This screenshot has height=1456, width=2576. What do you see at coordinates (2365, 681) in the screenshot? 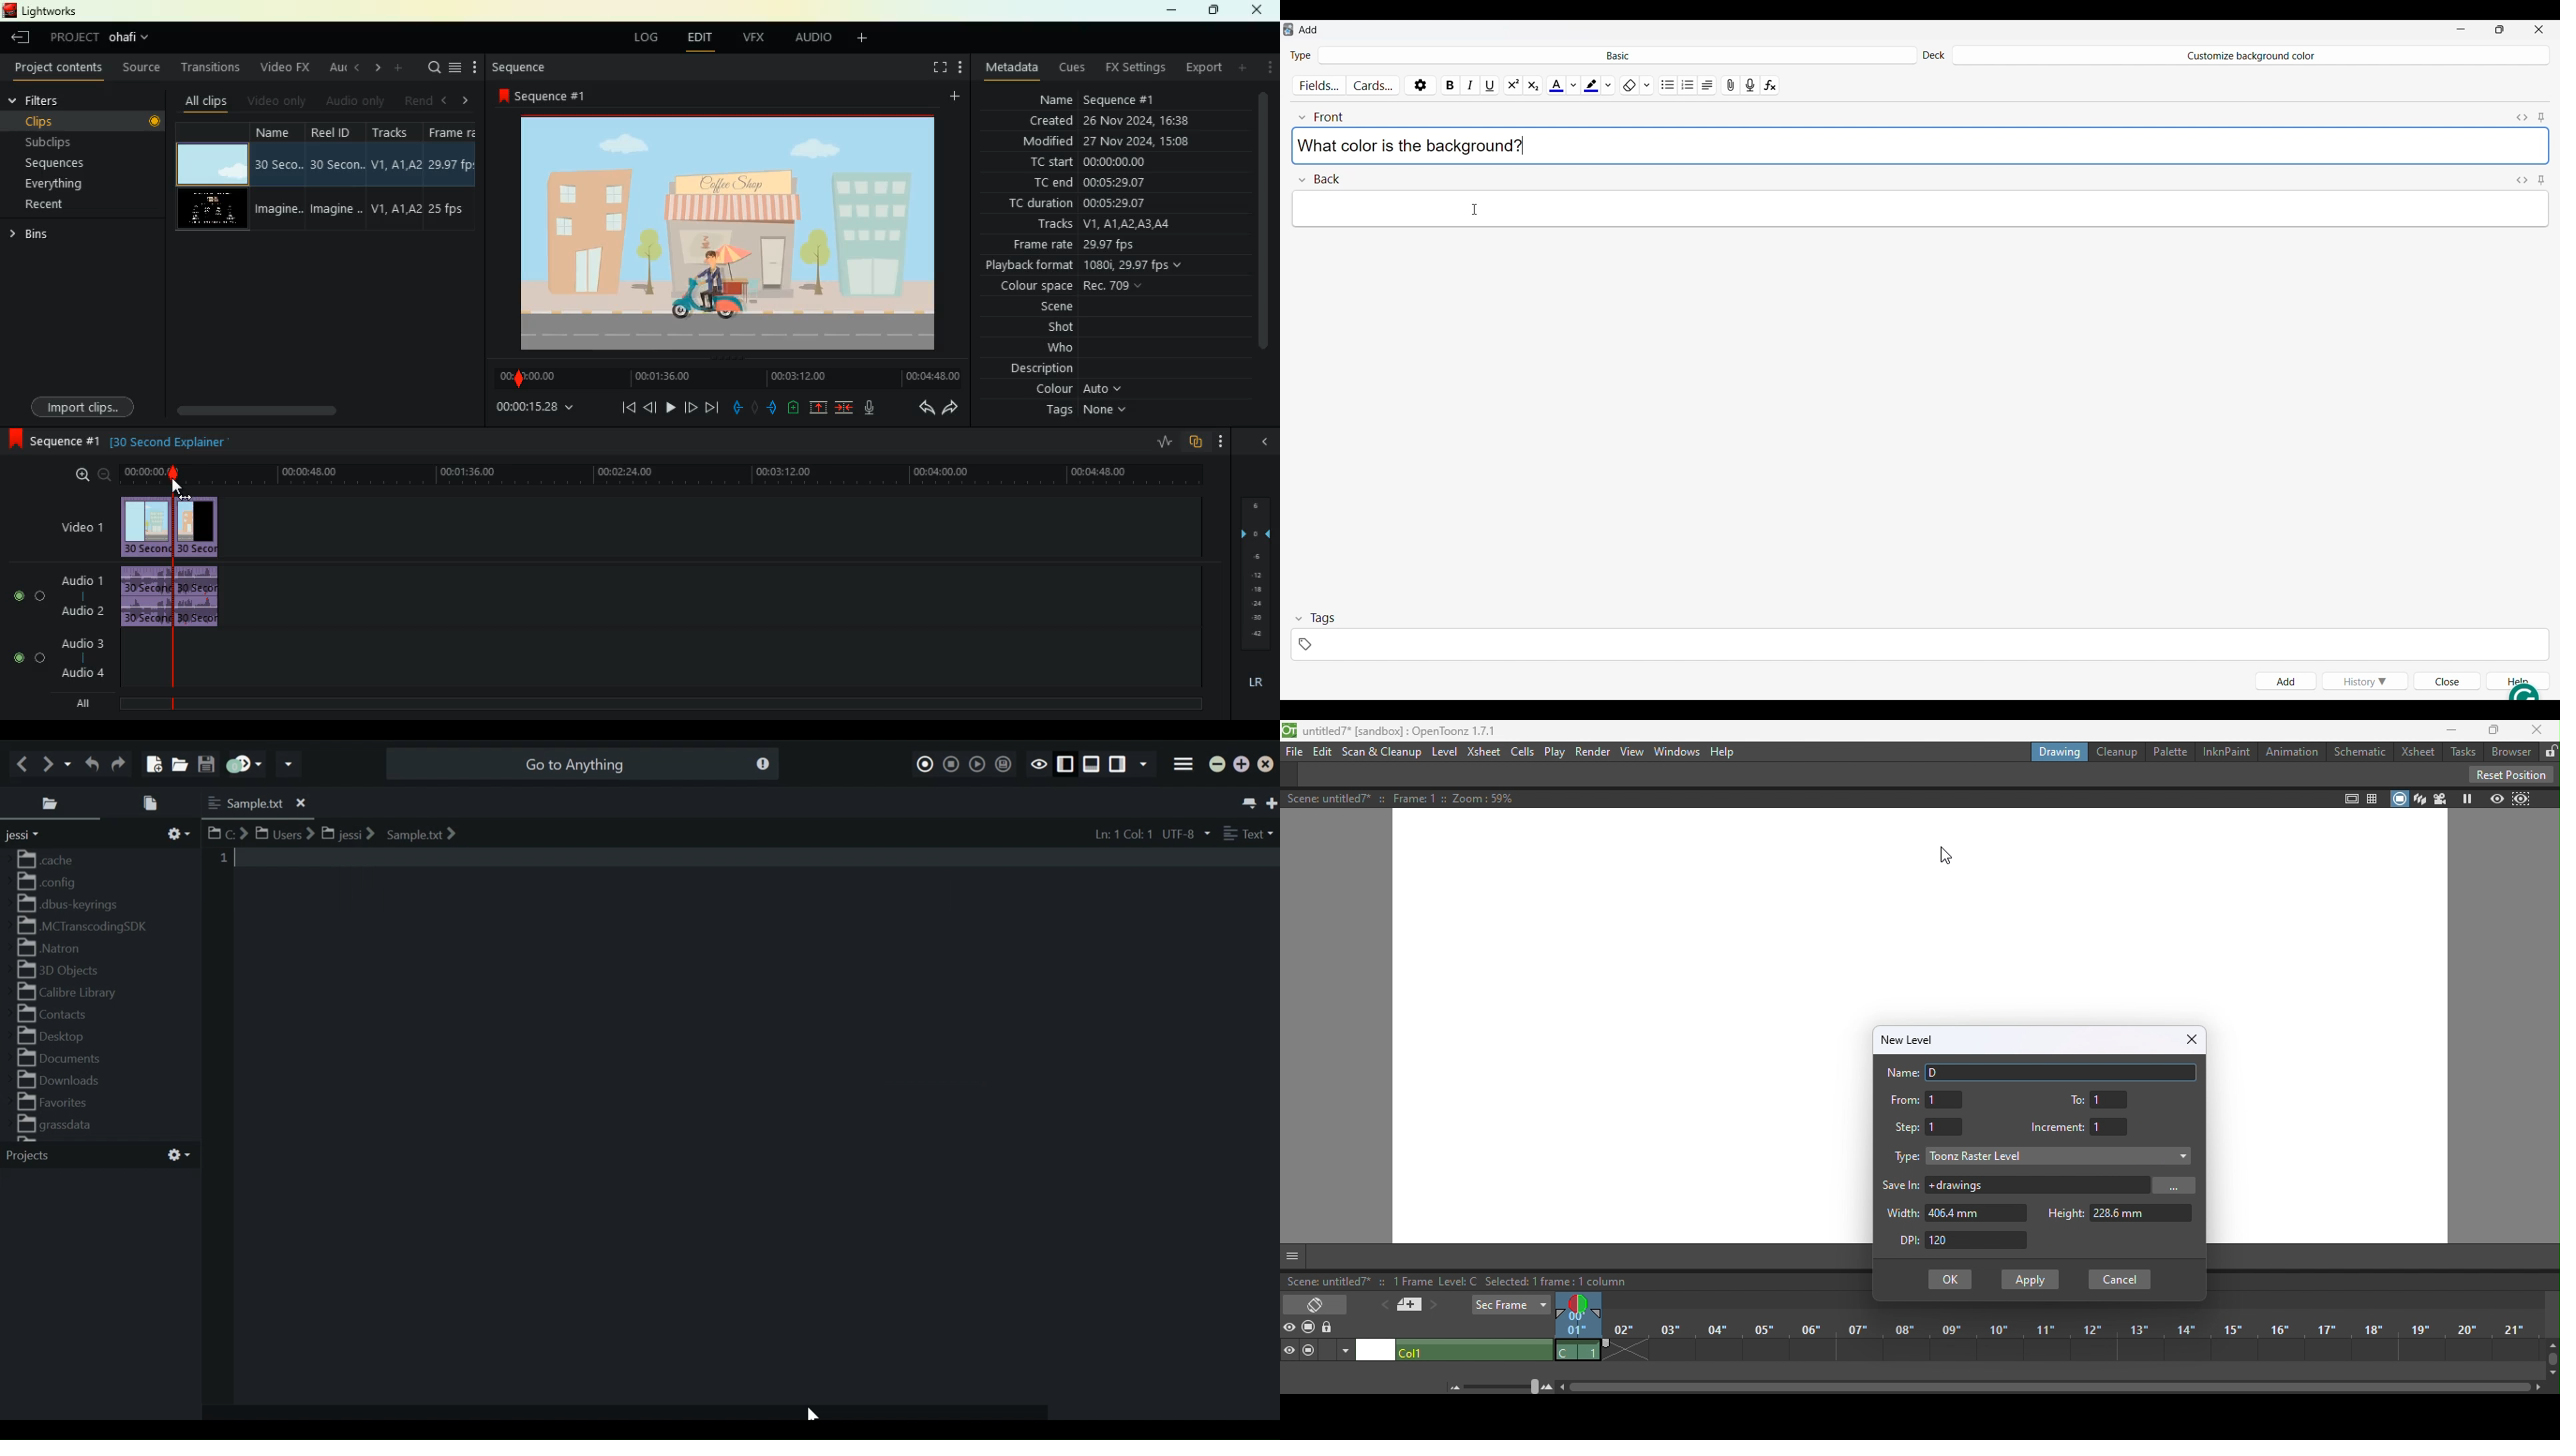
I see `` at bounding box center [2365, 681].